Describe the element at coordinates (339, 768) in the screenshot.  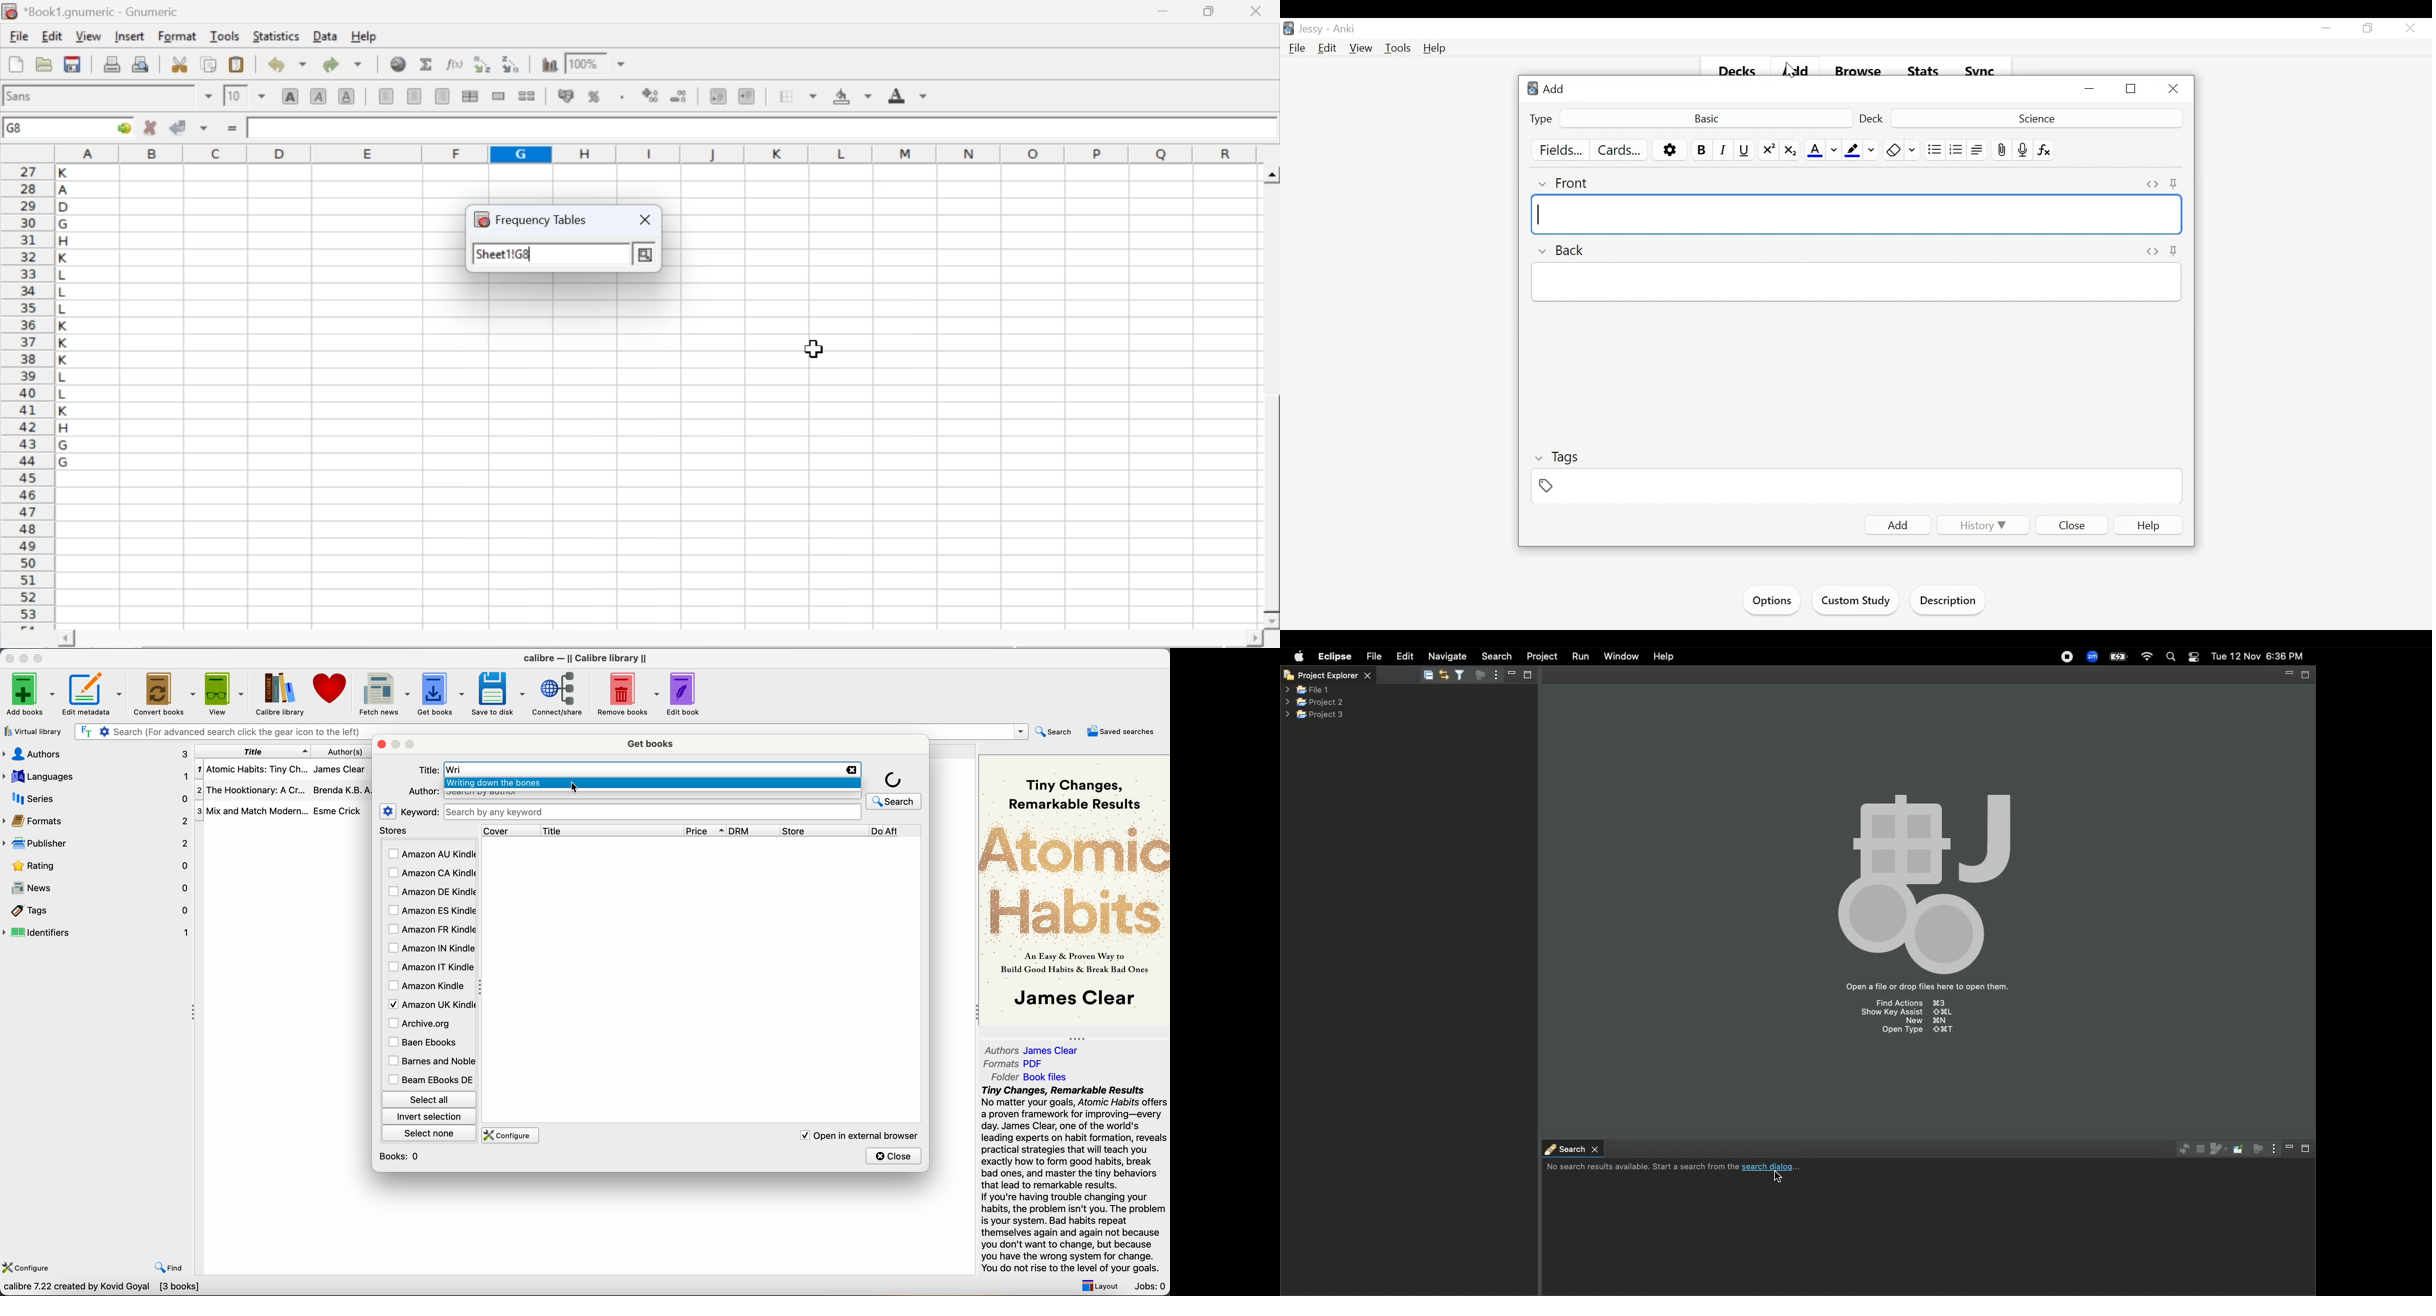
I see `James Clear` at that location.